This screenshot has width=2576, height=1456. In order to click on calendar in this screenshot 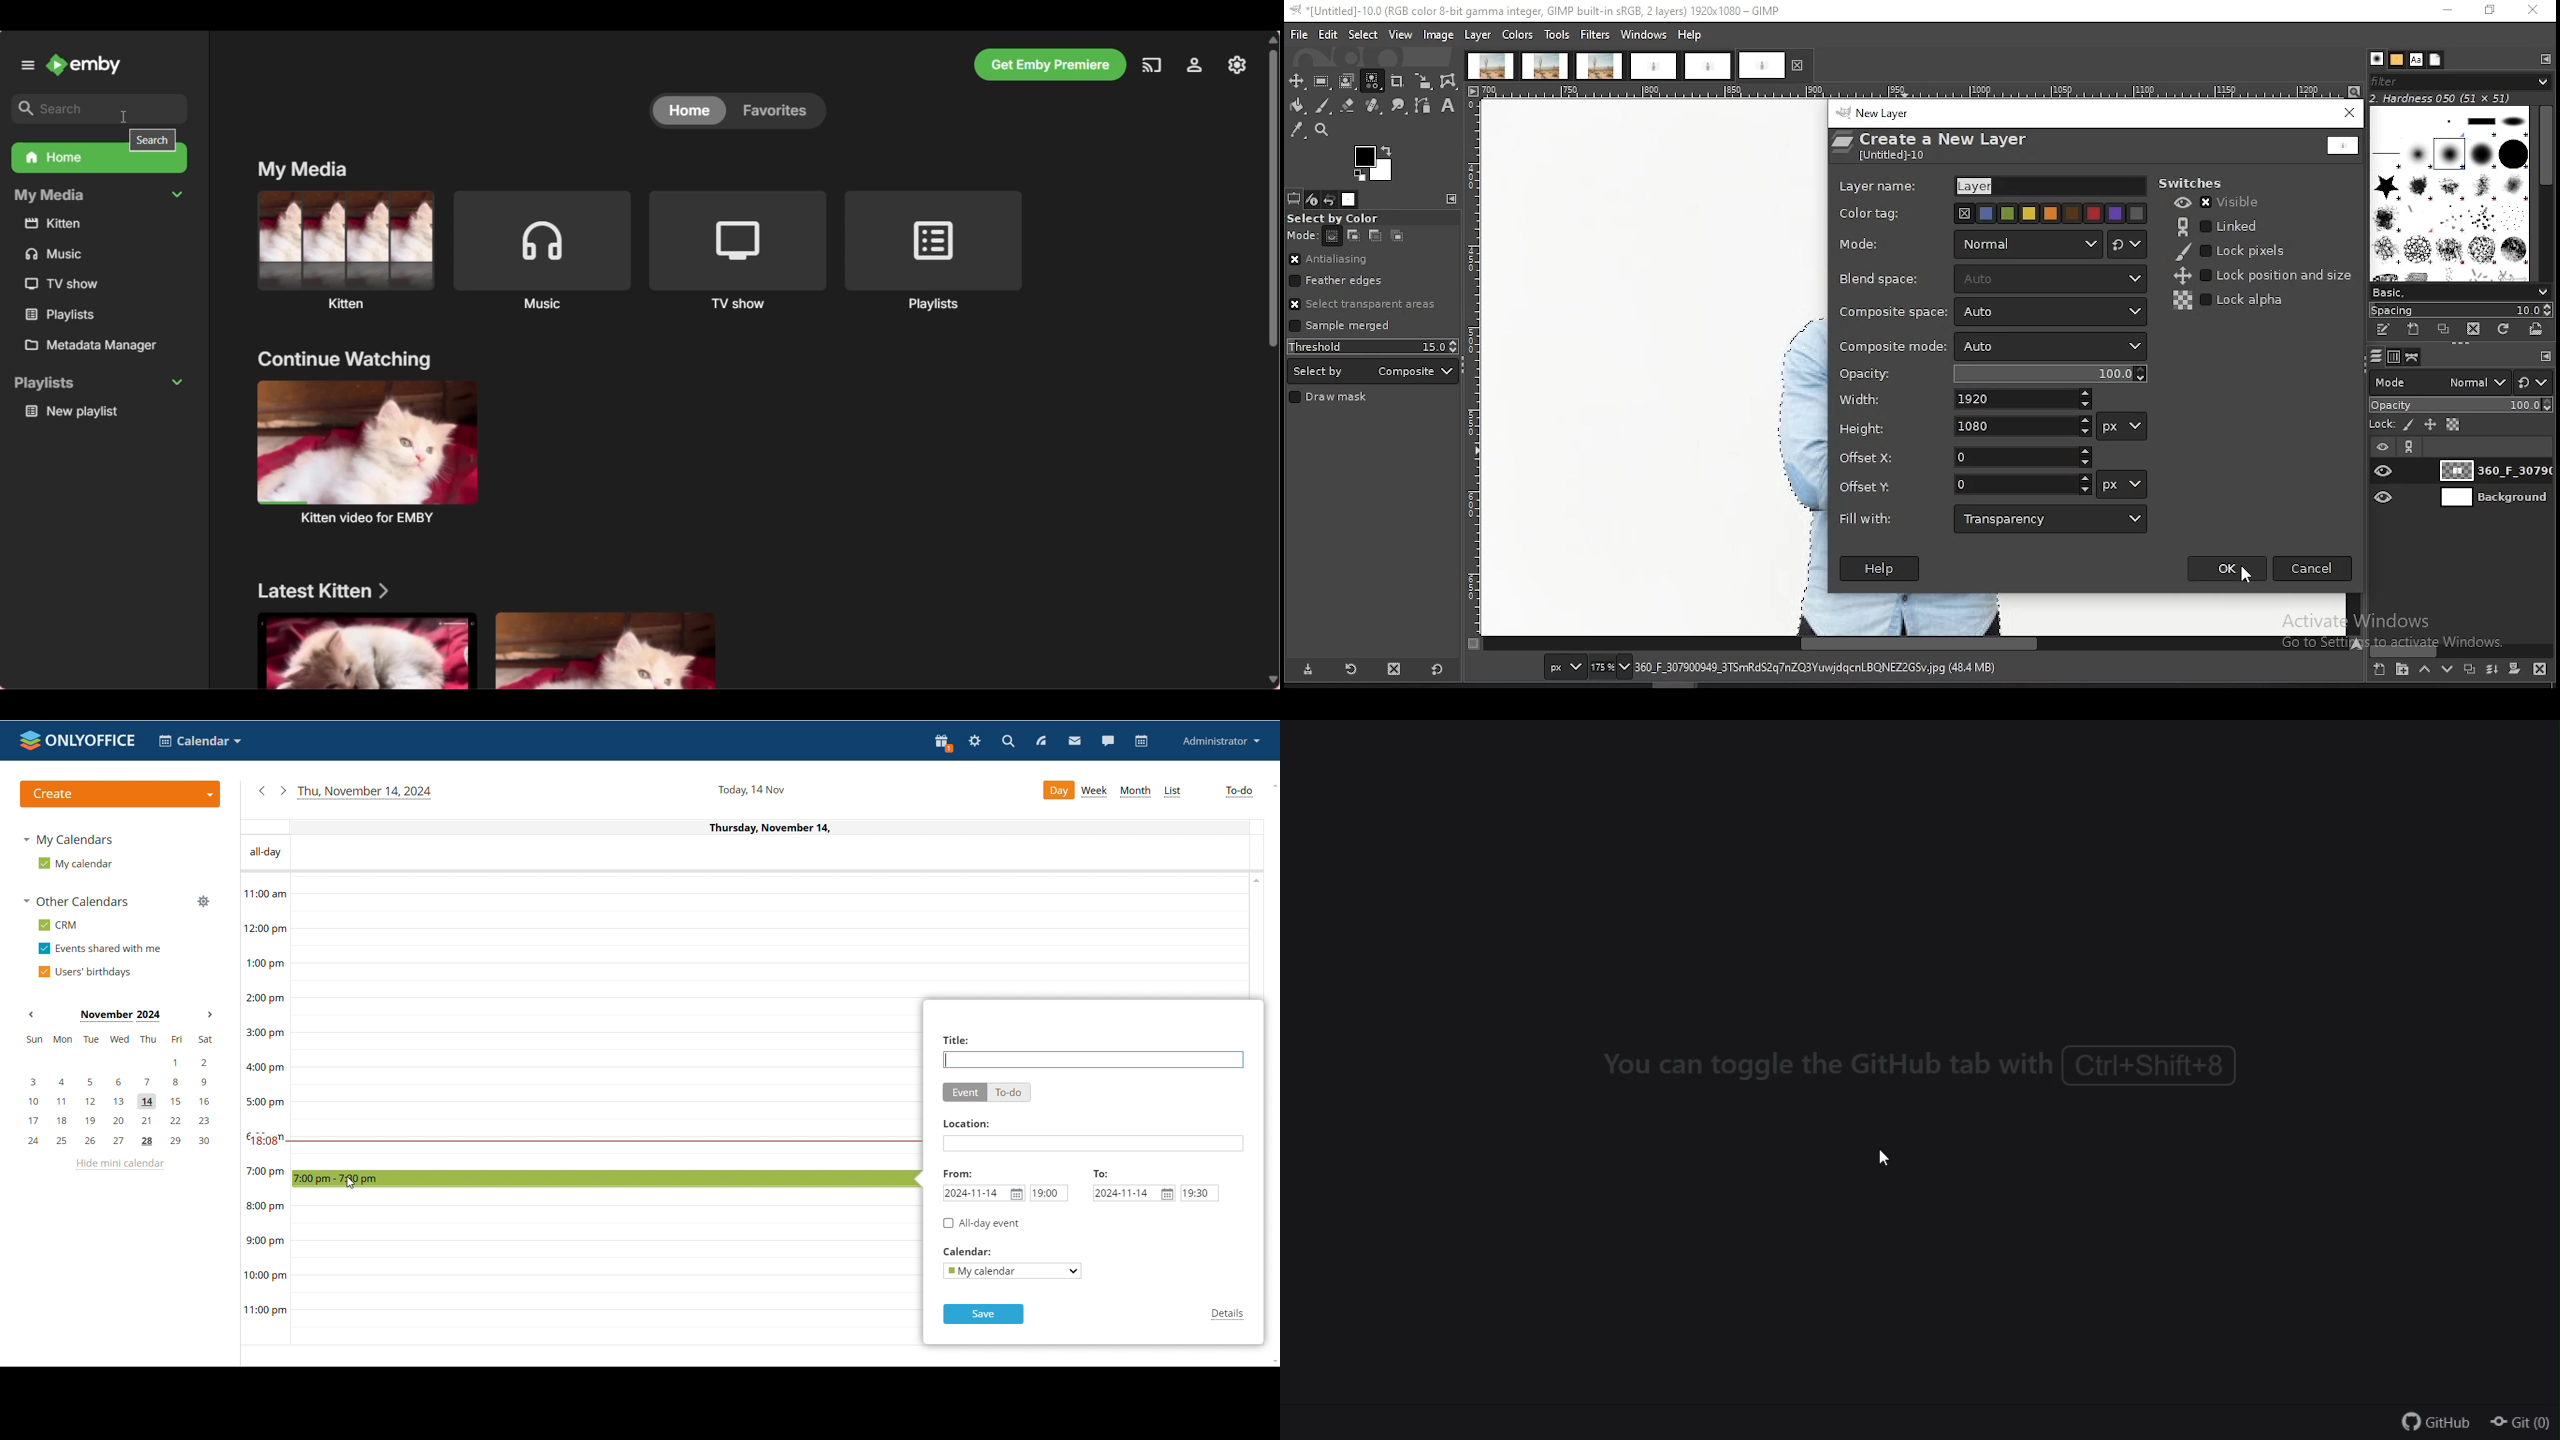, I will do `click(1140, 742)`.